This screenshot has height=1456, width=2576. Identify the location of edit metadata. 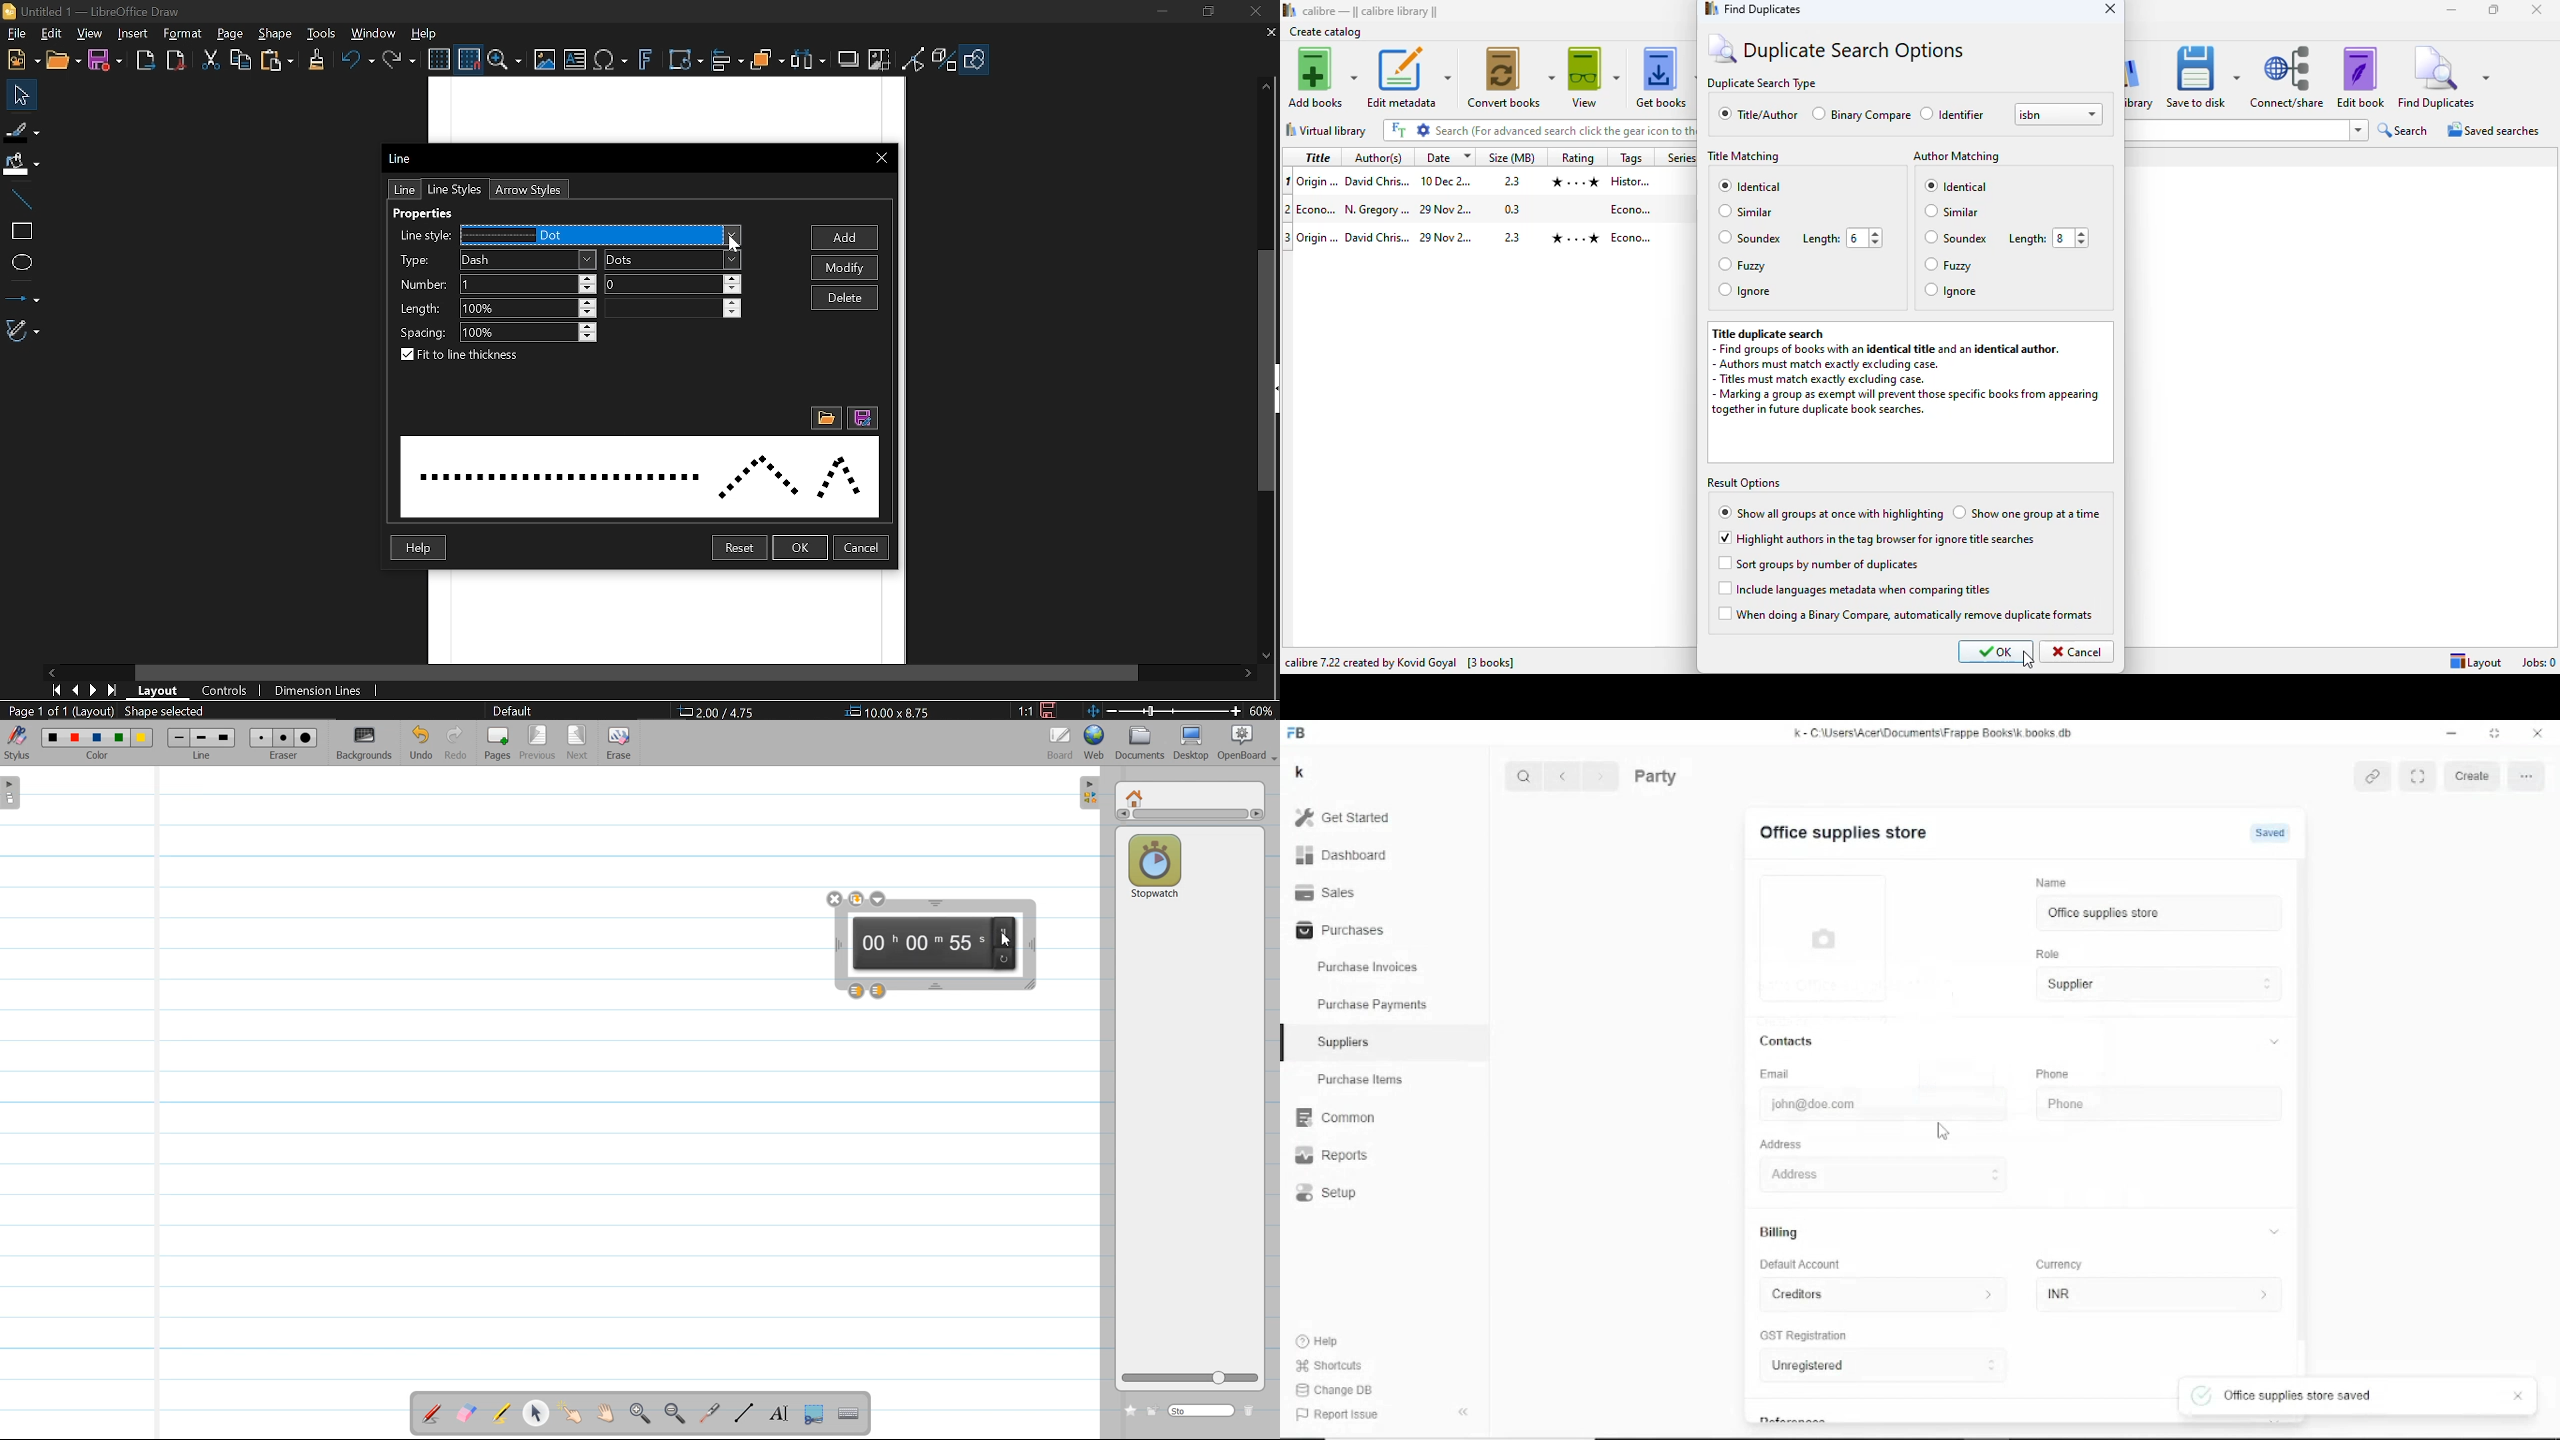
(1410, 77).